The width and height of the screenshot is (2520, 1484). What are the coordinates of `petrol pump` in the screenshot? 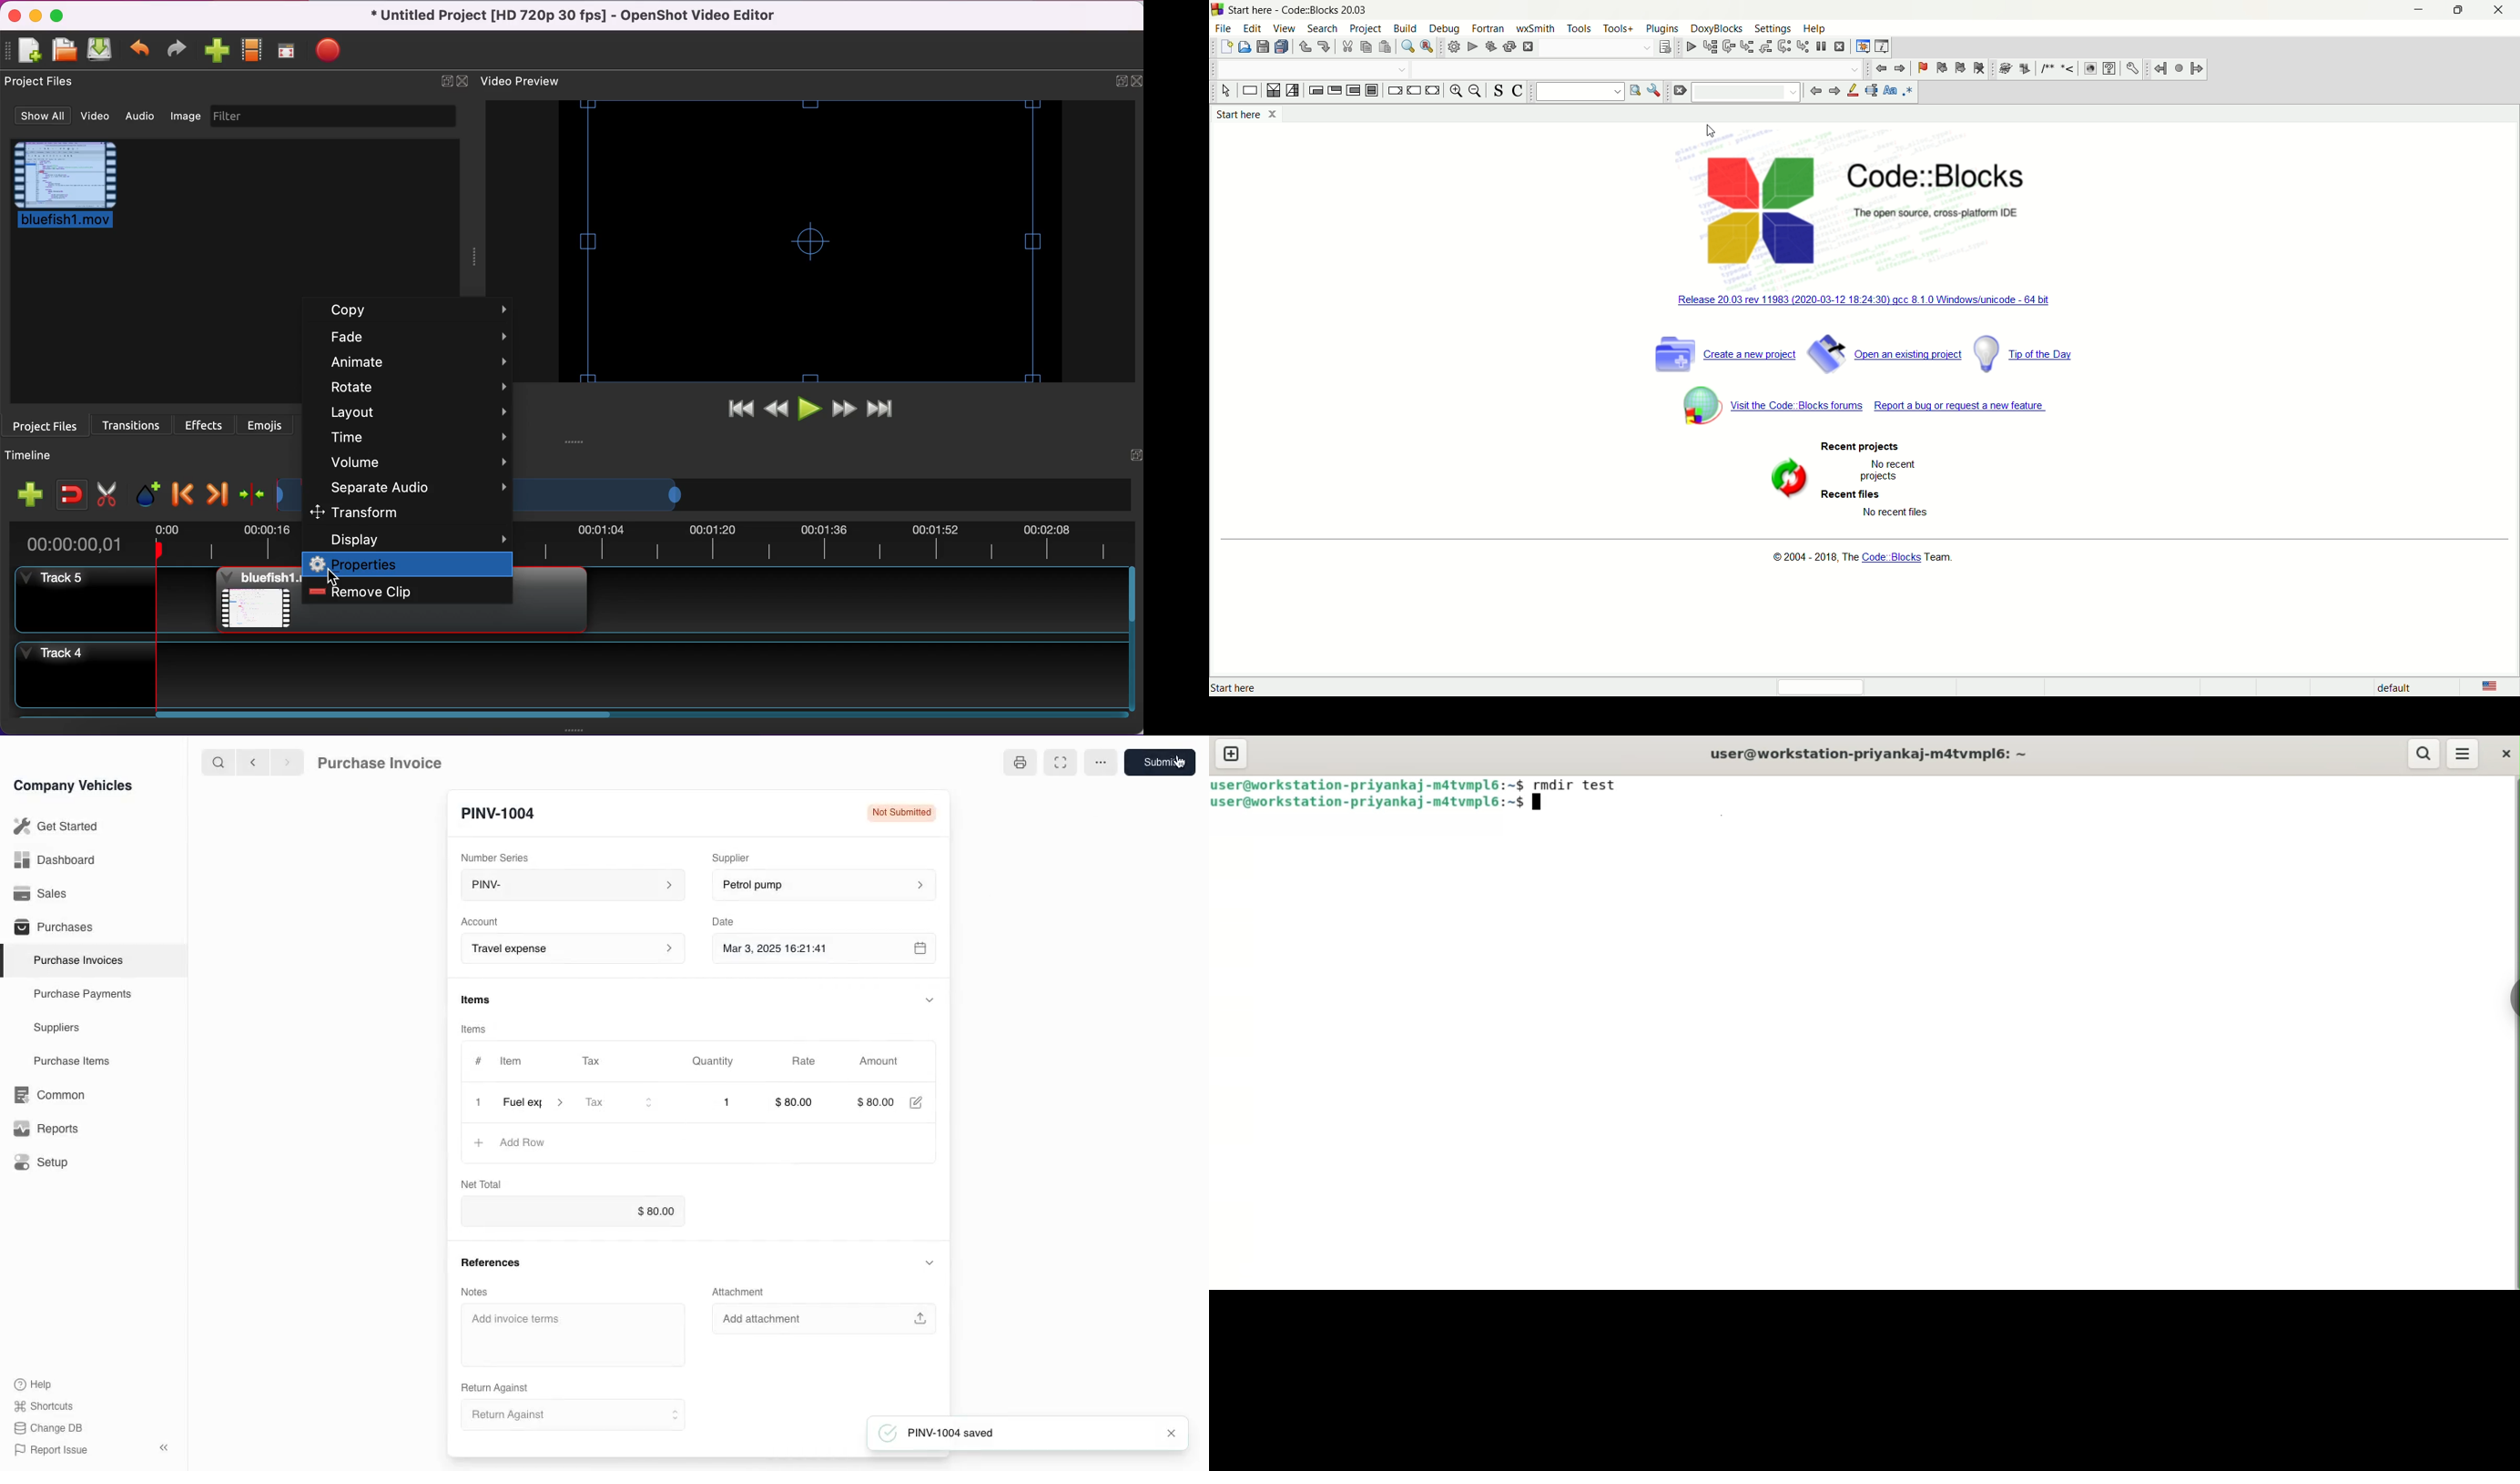 It's located at (821, 886).